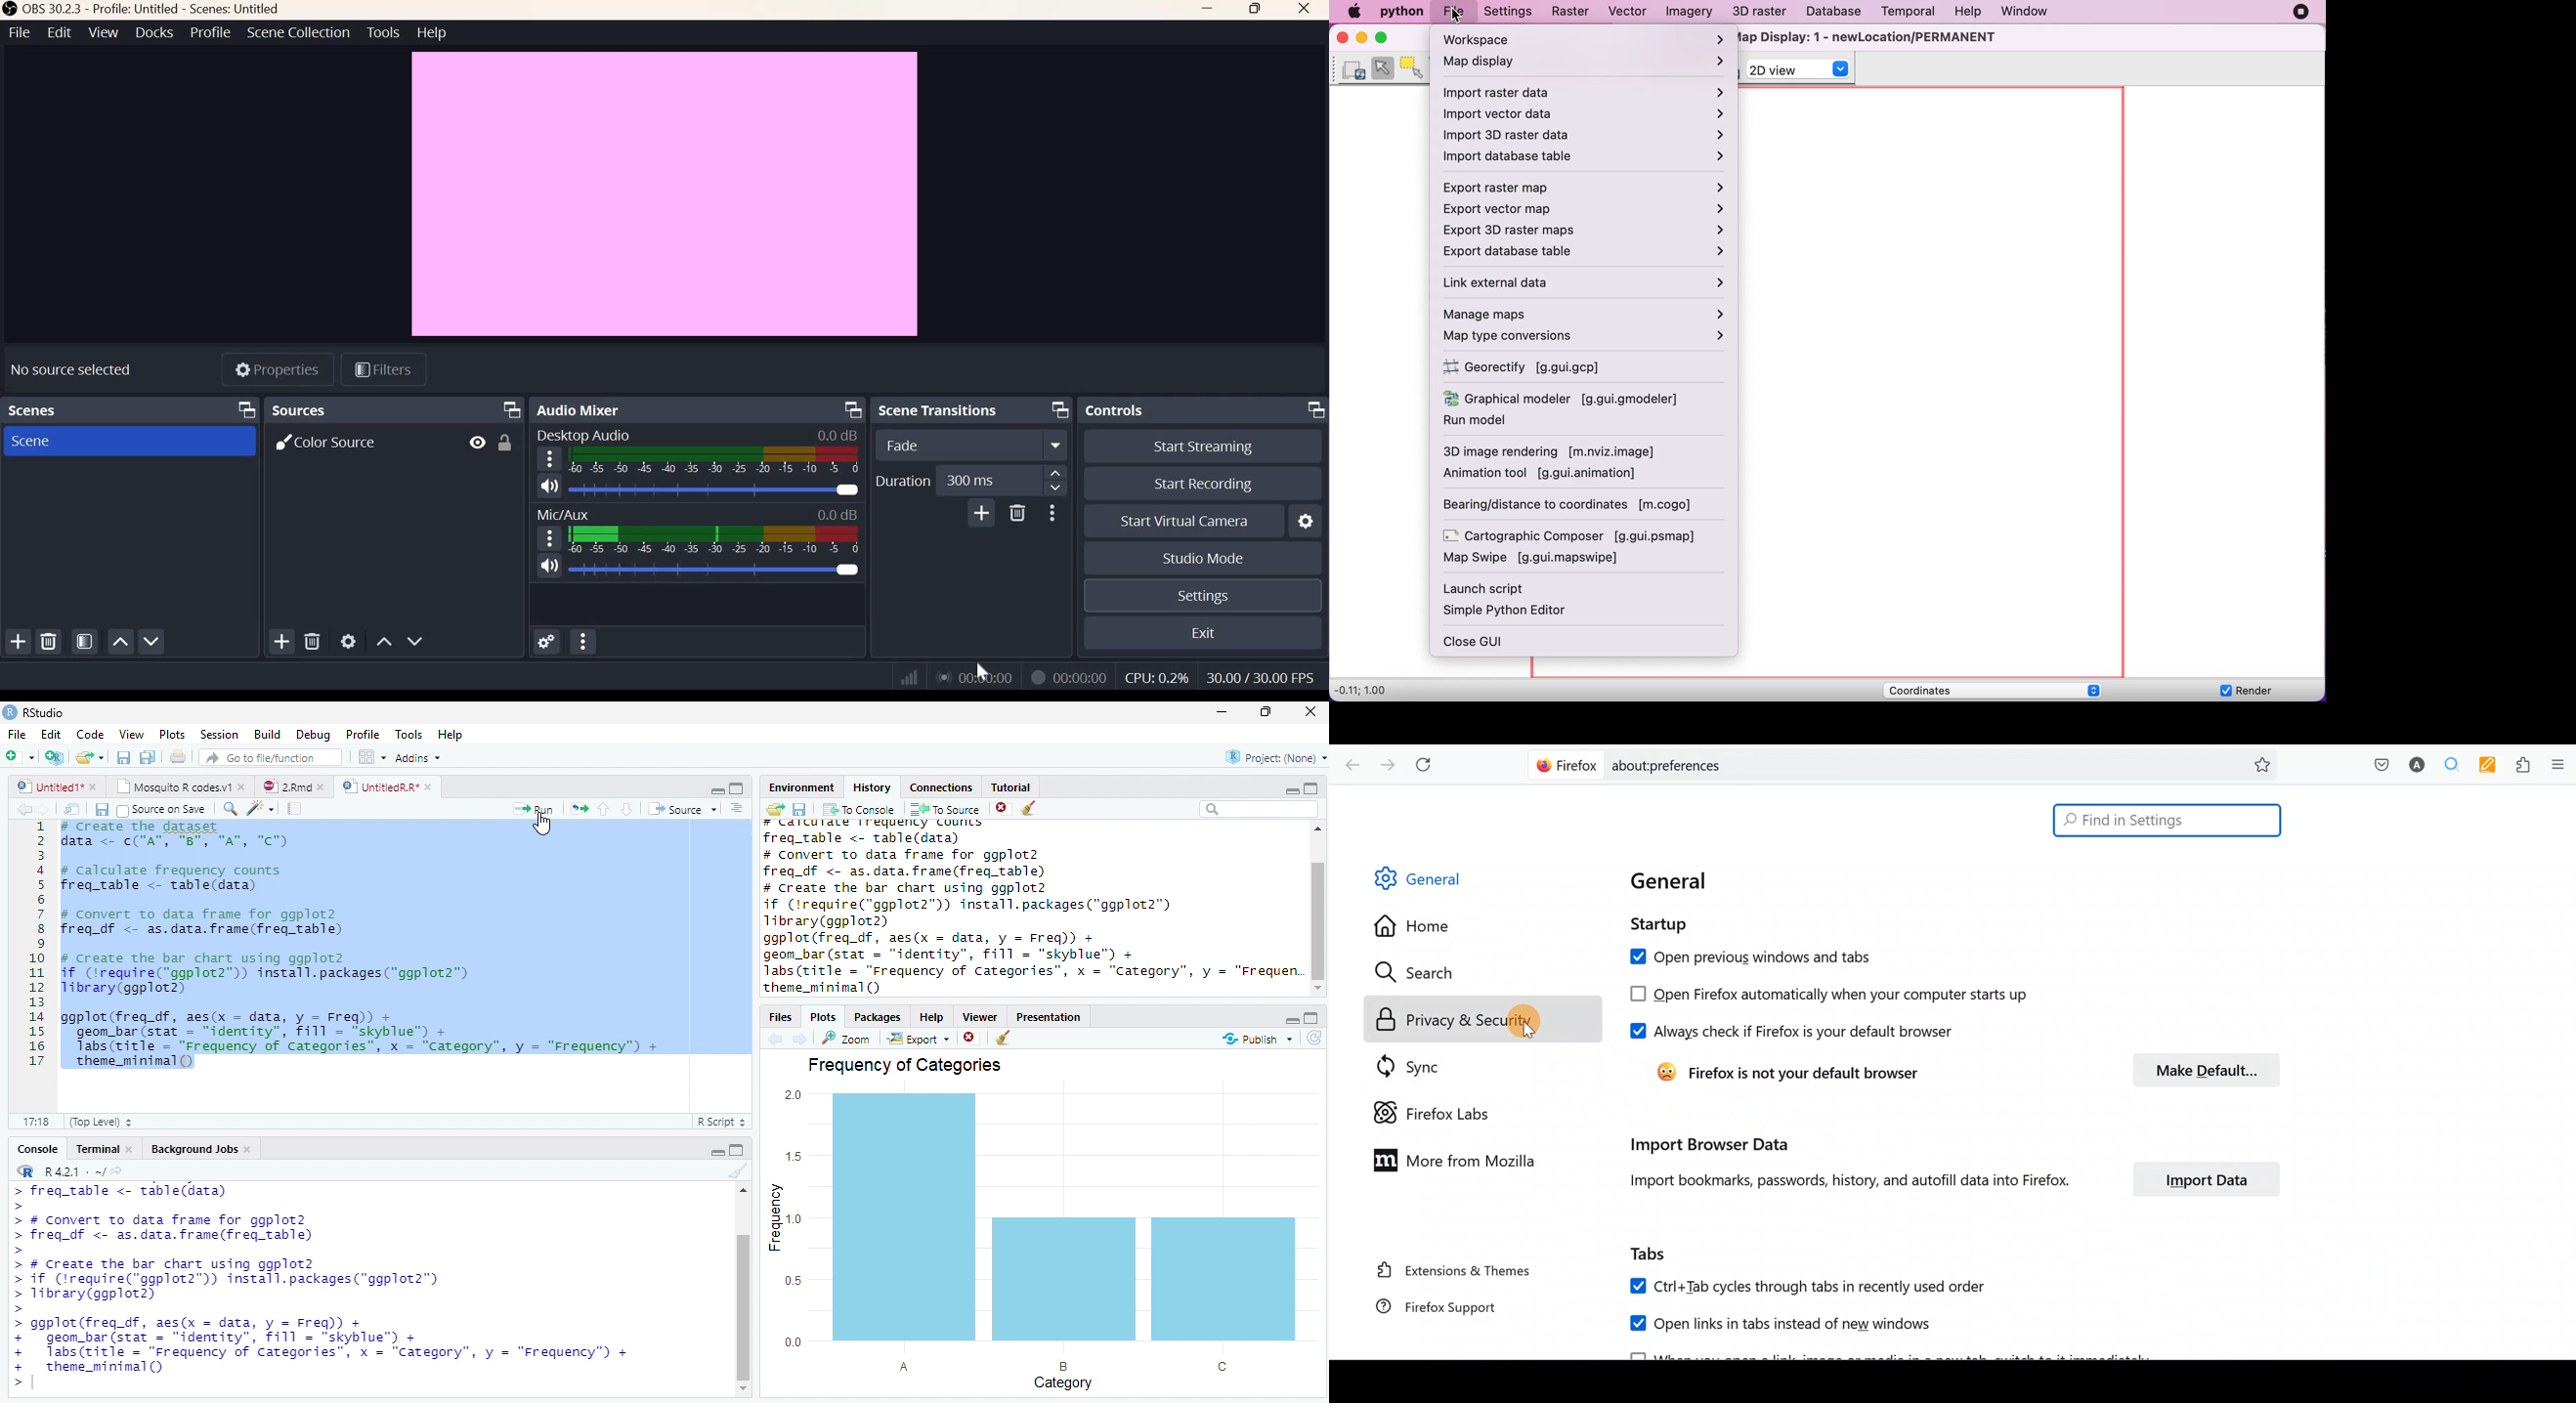 This screenshot has width=2576, height=1428. Describe the element at coordinates (968, 447) in the screenshot. I see `Transition Type Dropdown` at that location.